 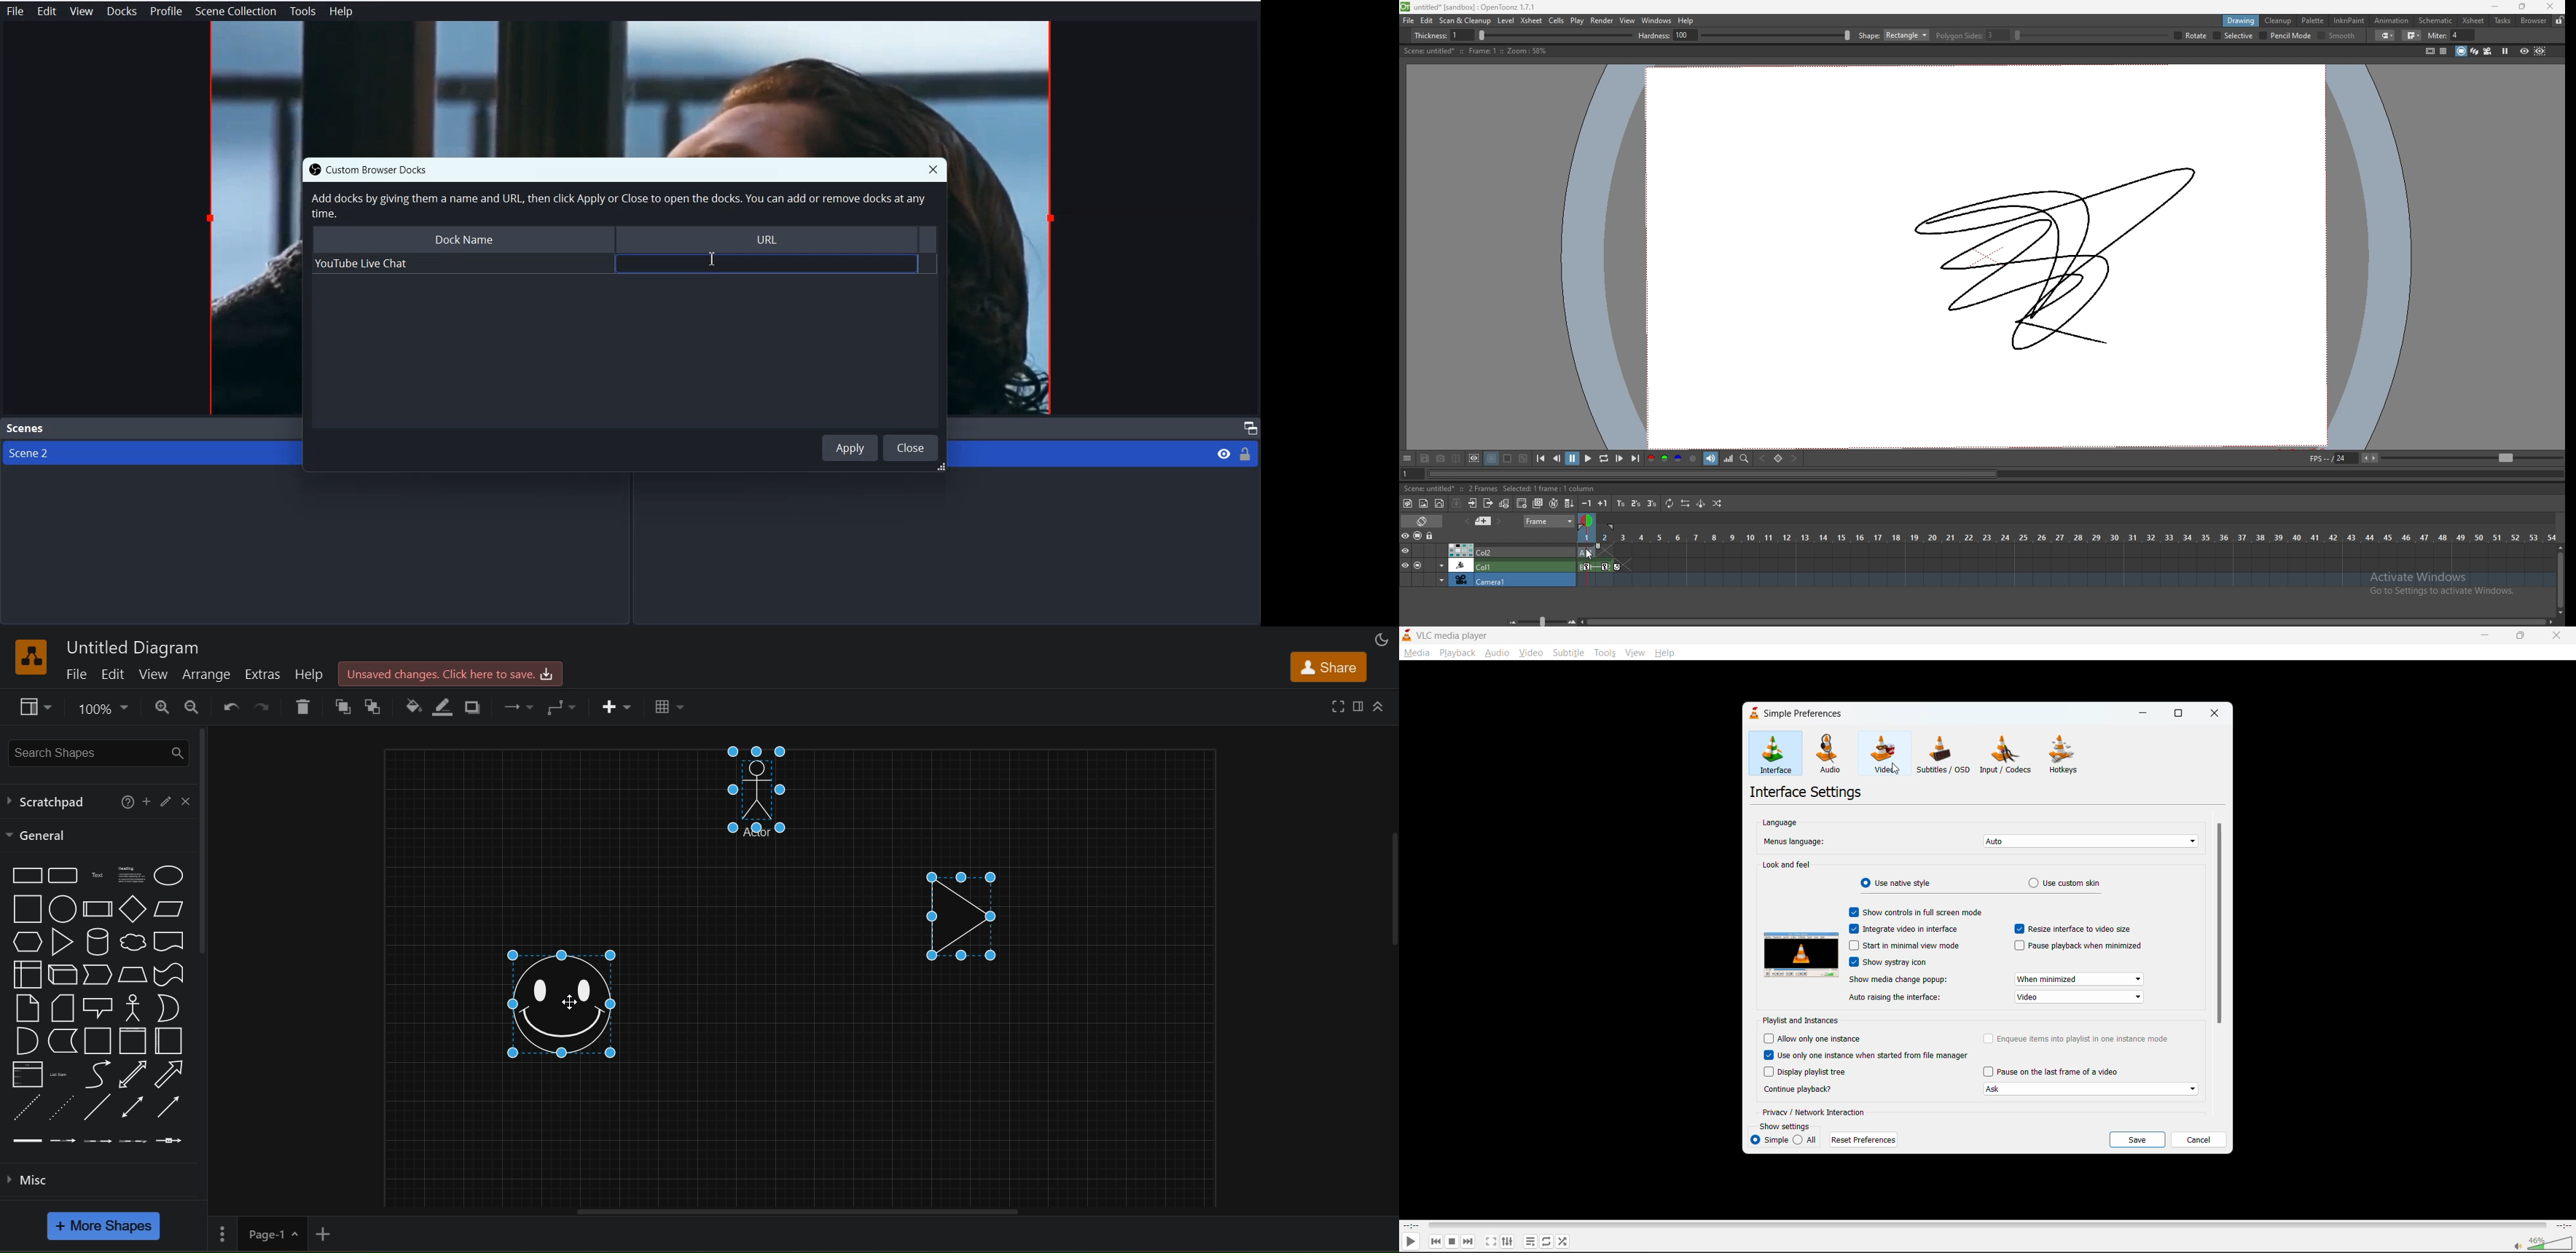 I want to click on pause playback when minimized, so click(x=2077, y=946).